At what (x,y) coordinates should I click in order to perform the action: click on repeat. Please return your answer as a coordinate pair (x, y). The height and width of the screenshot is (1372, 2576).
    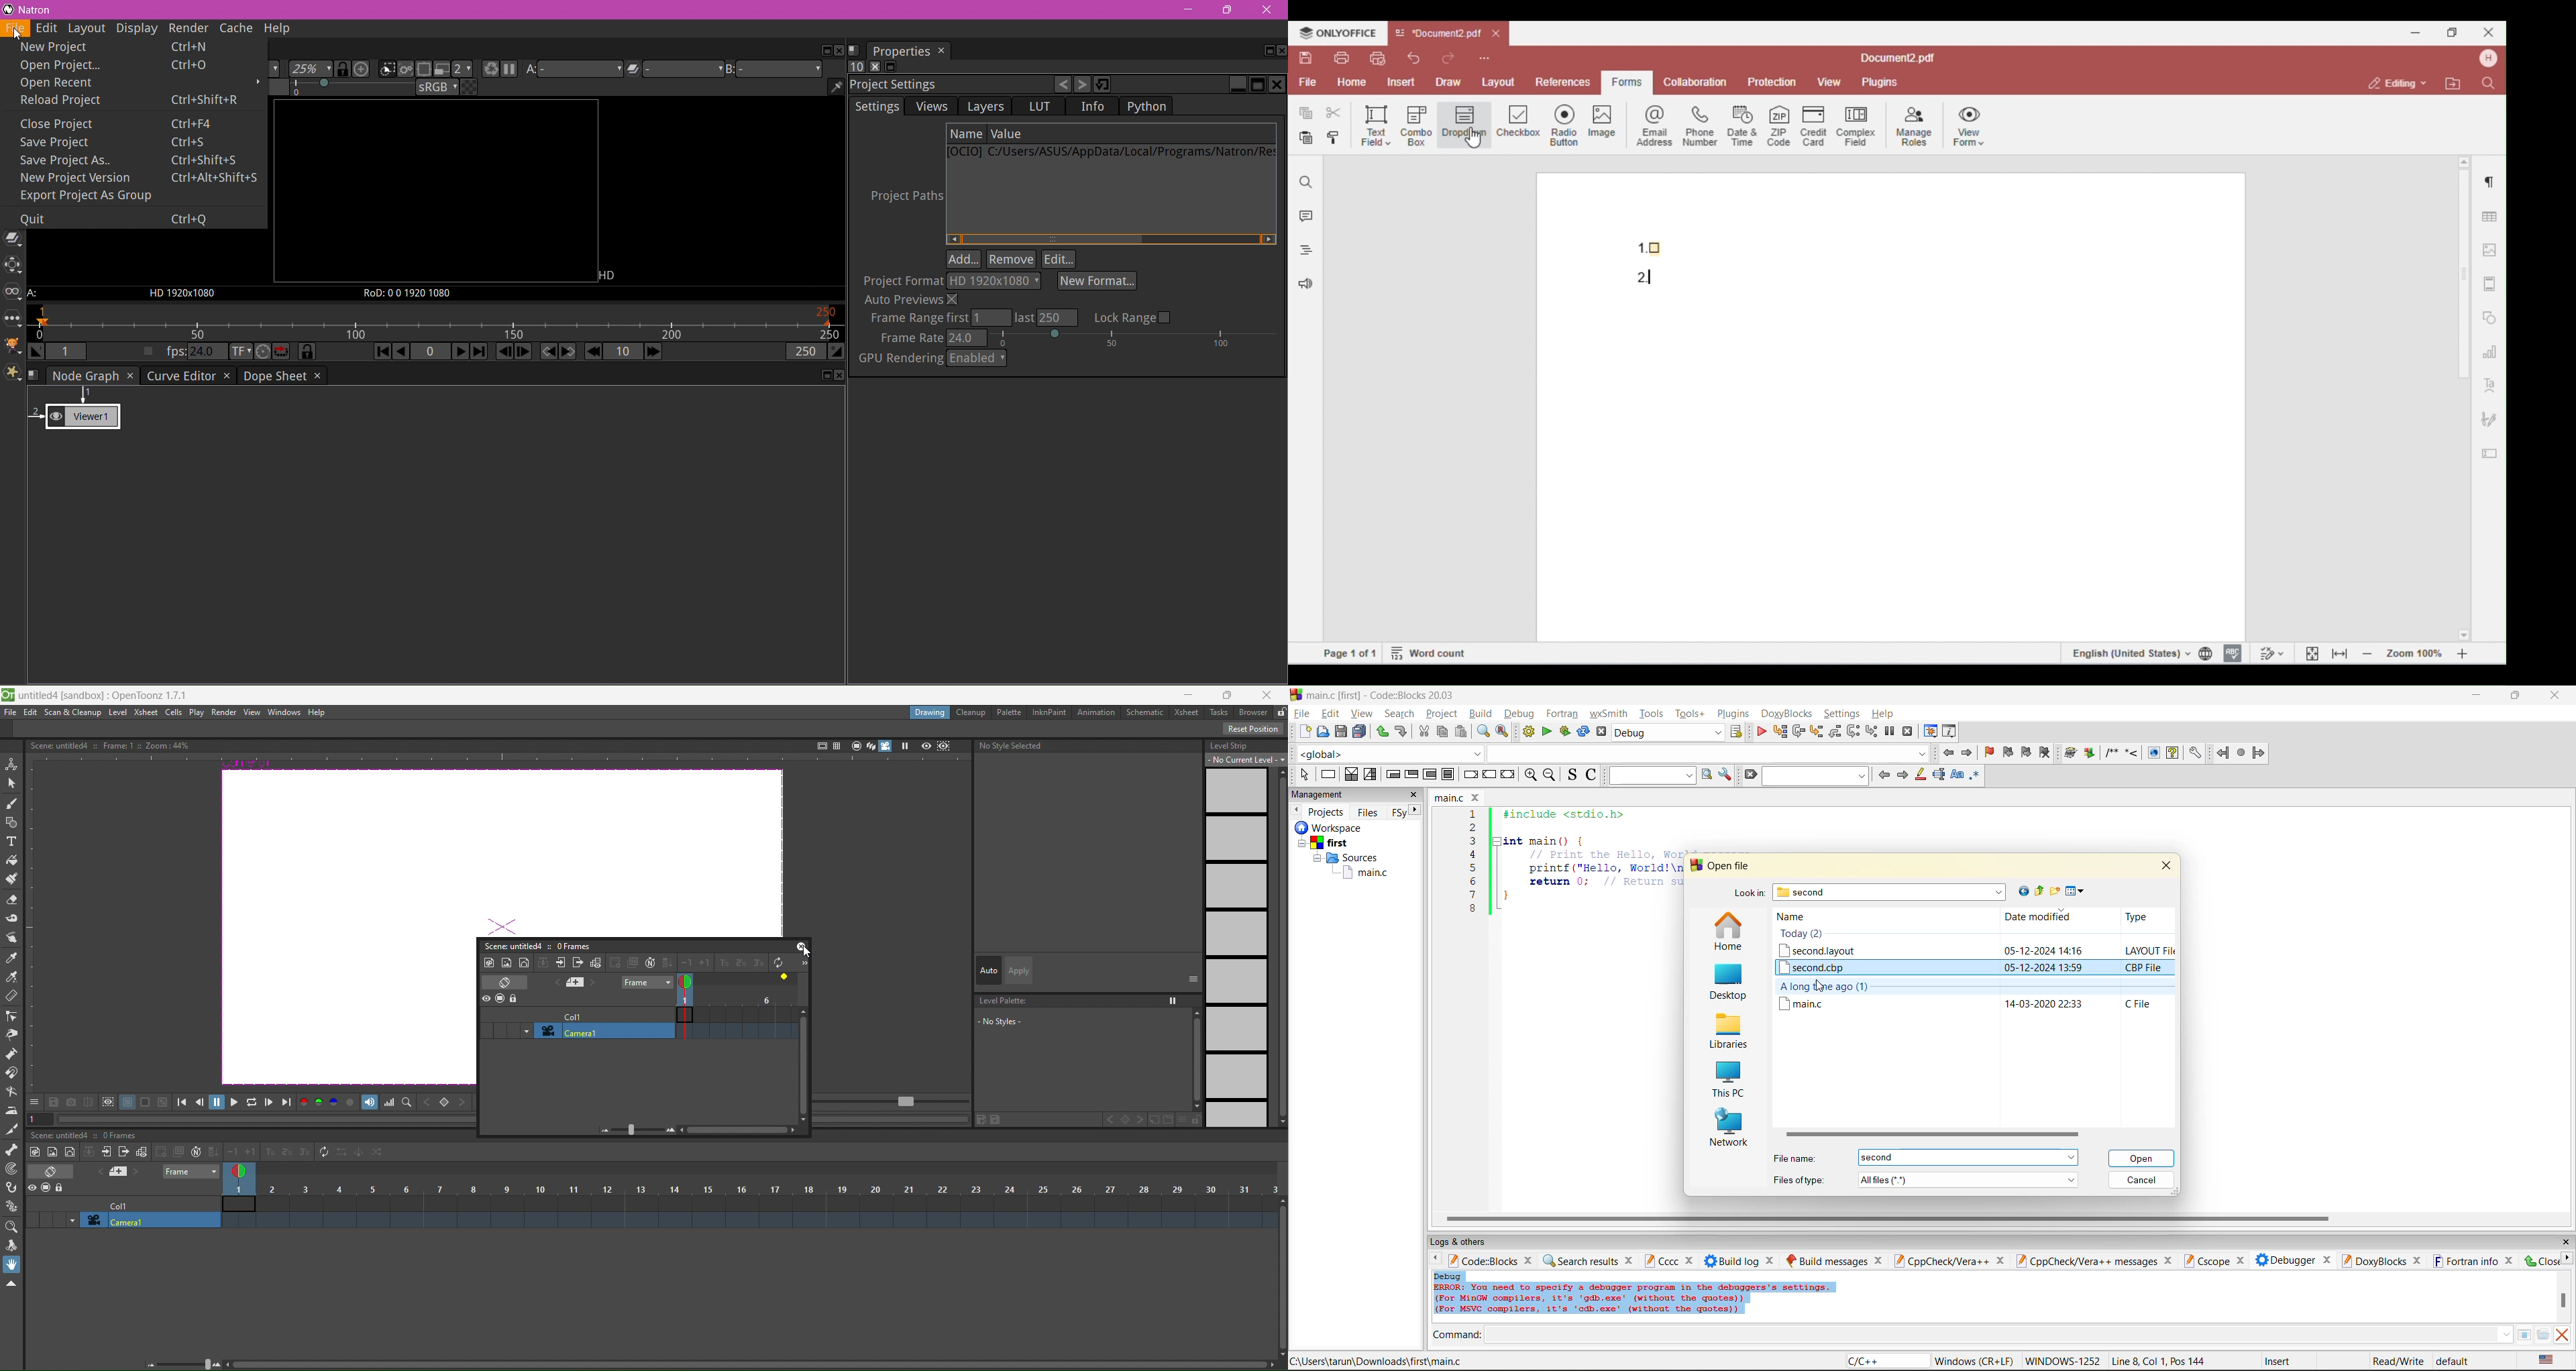
    Looking at the image, I should click on (321, 1151).